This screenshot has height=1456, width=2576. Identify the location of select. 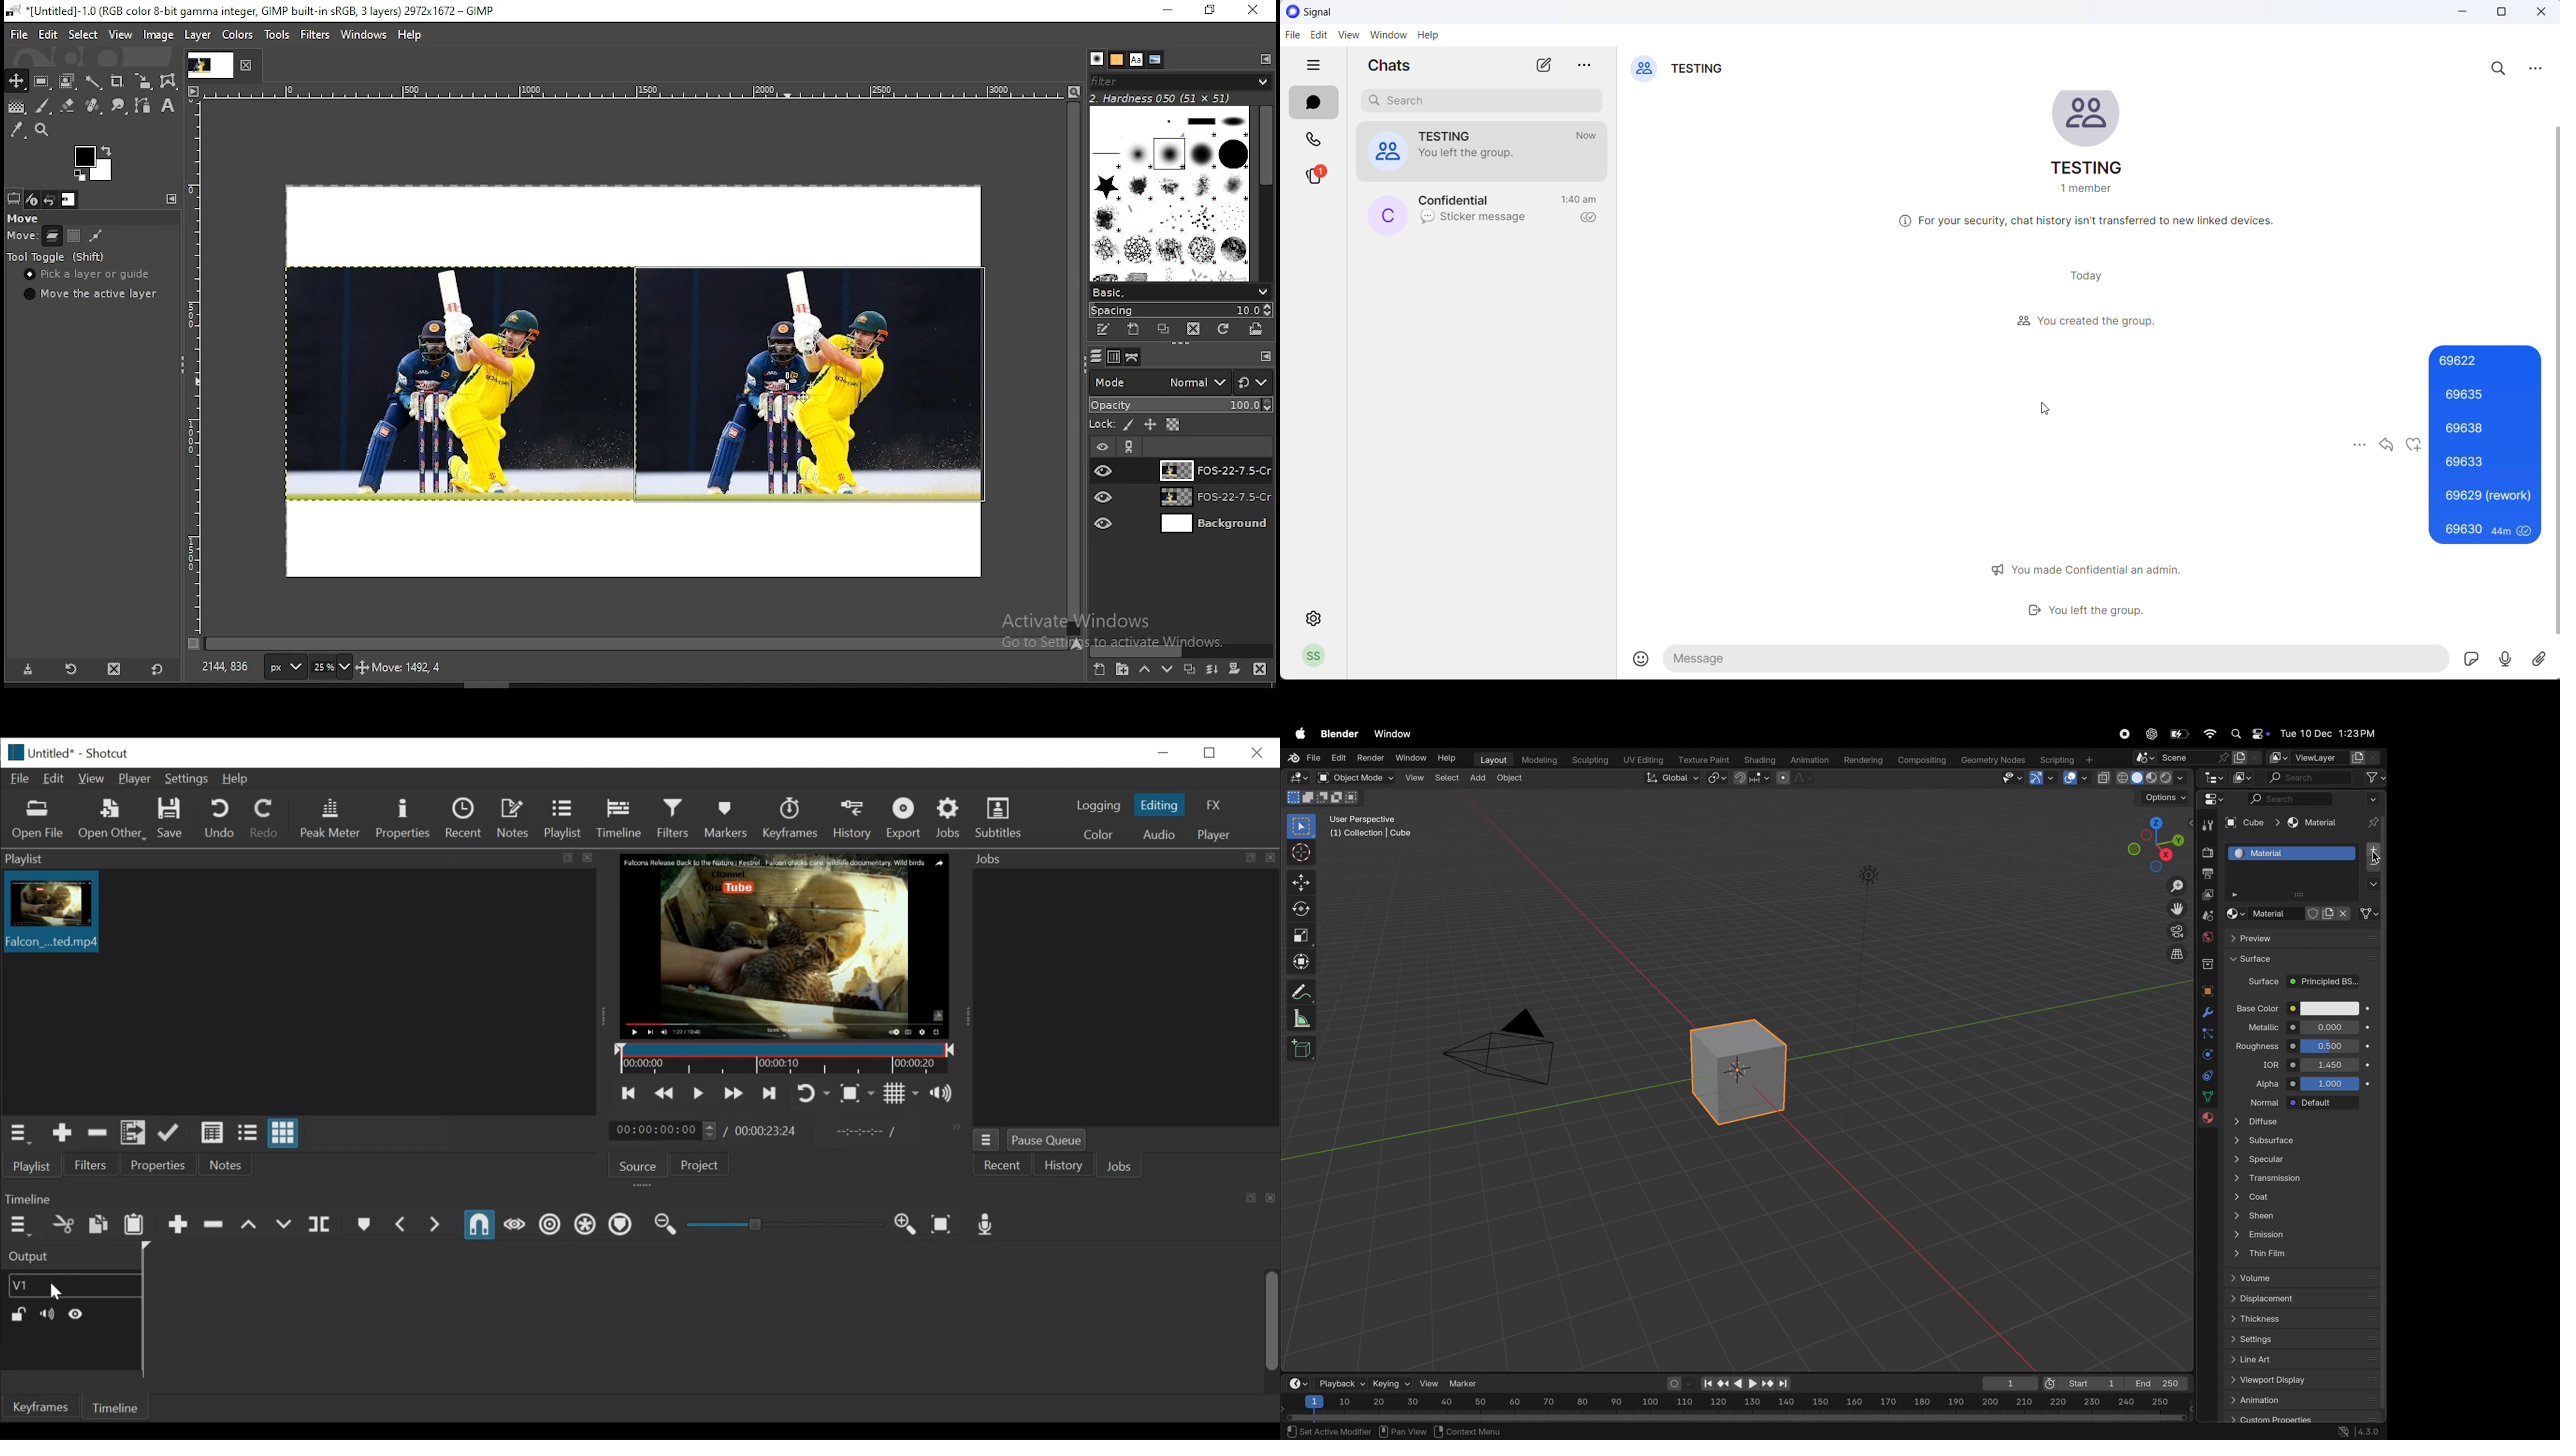
(84, 36).